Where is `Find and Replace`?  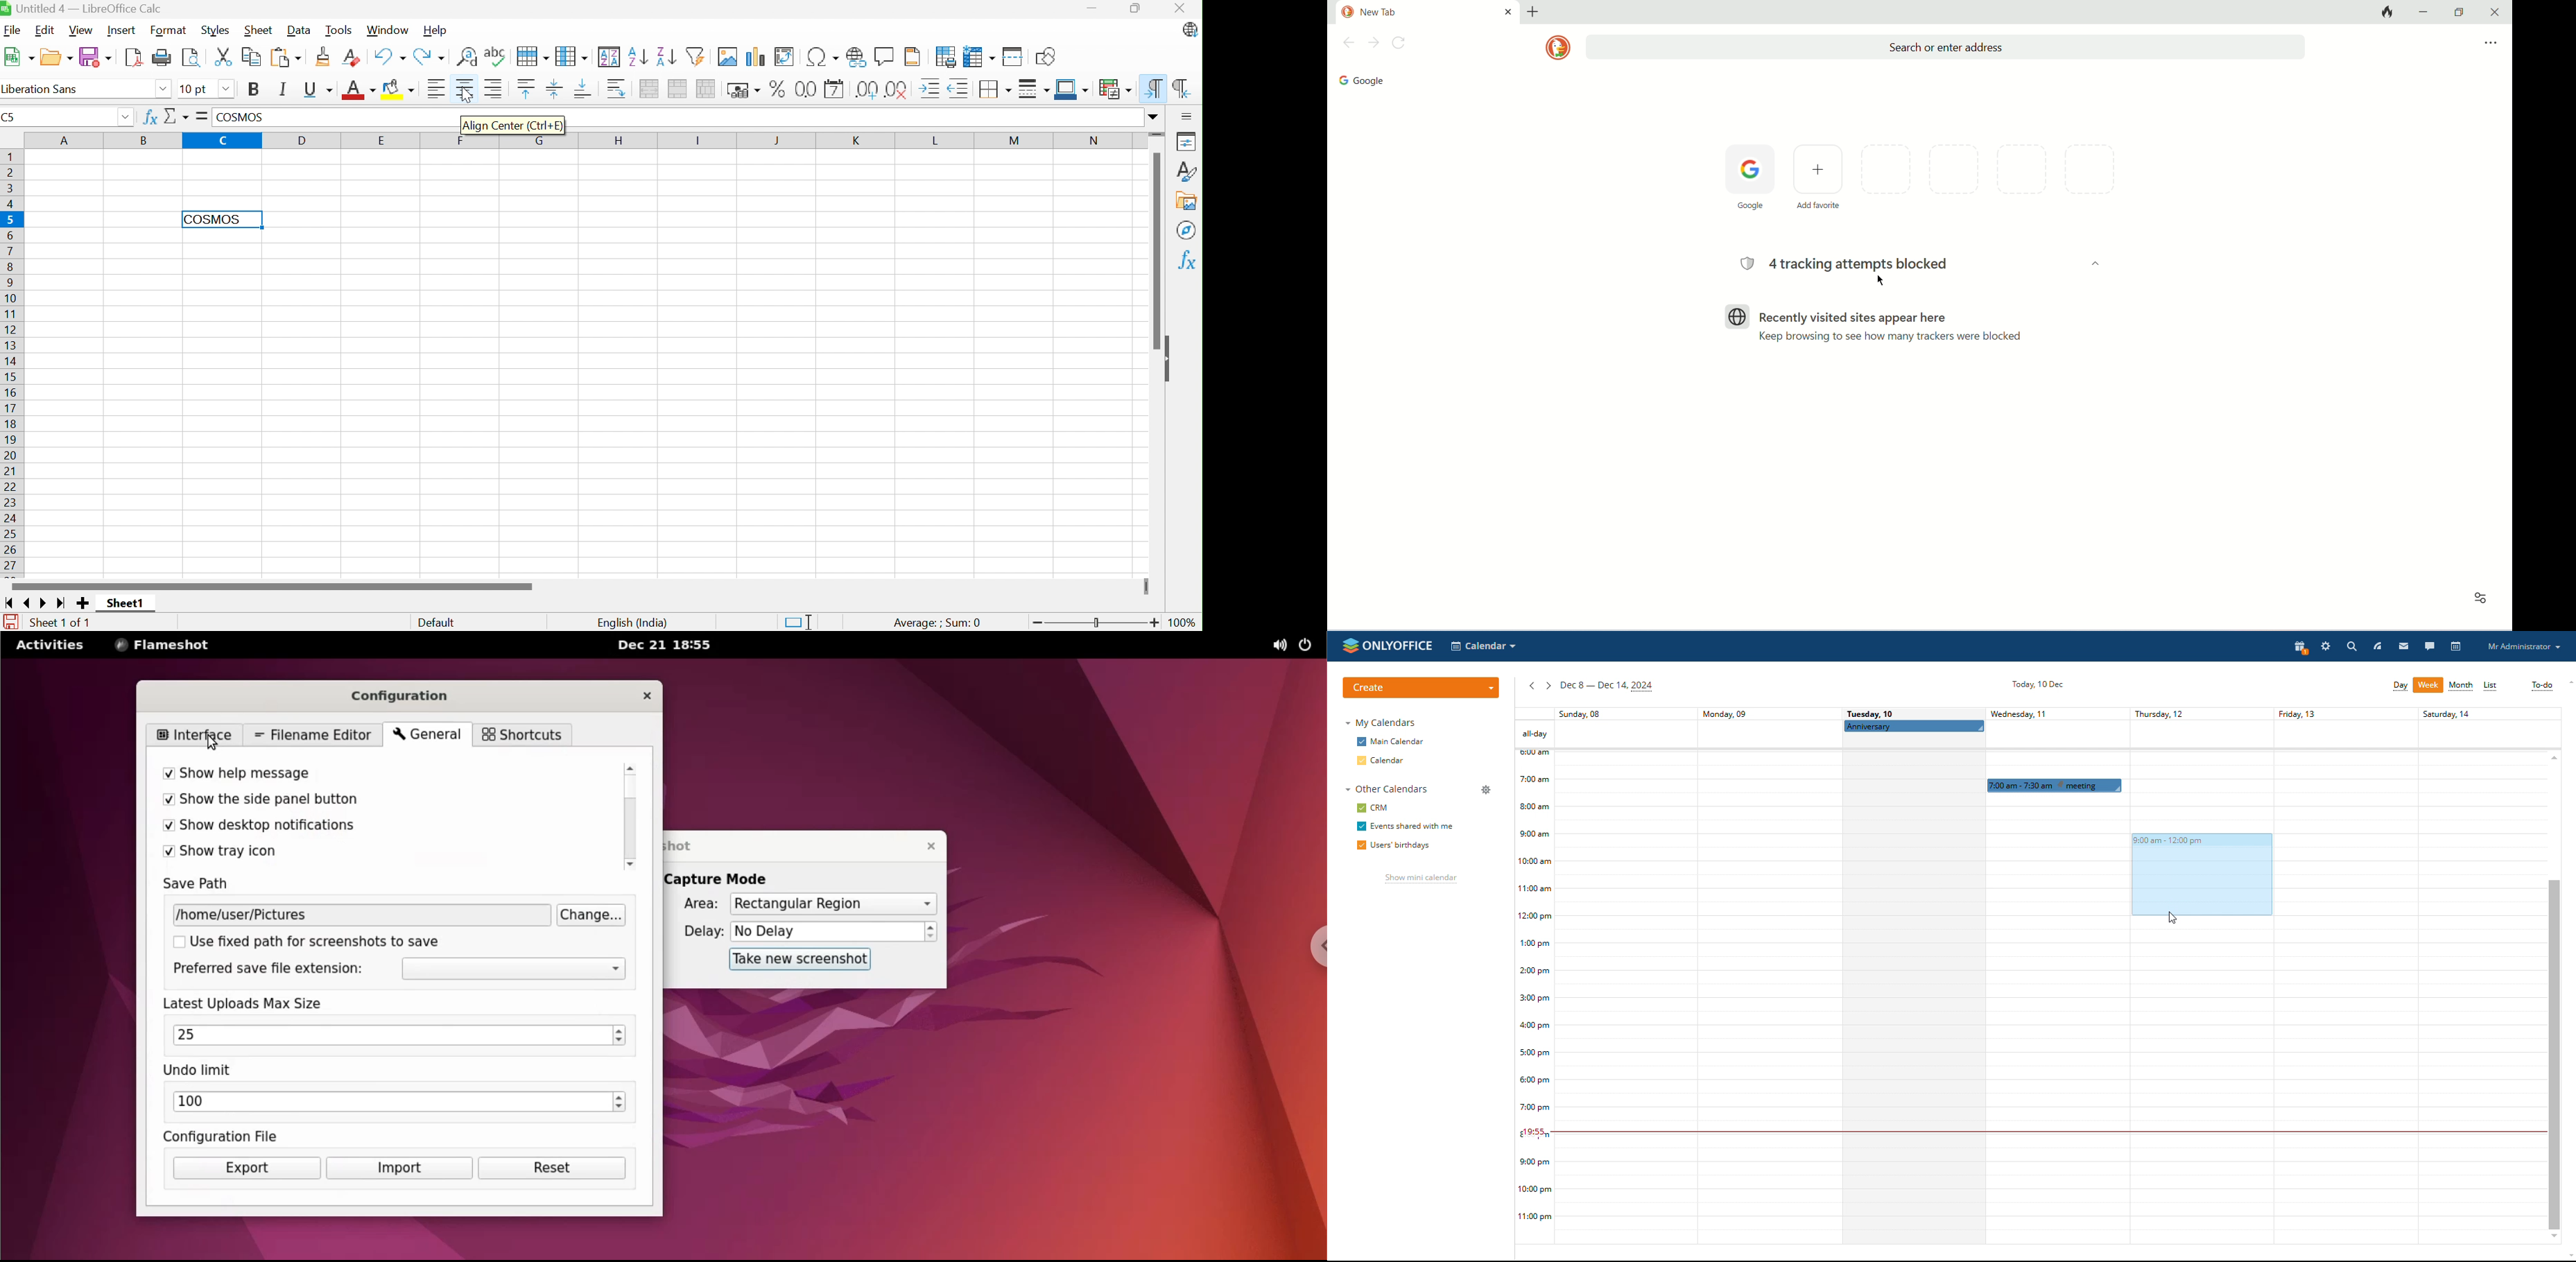
Find and Replace is located at coordinates (465, 57).